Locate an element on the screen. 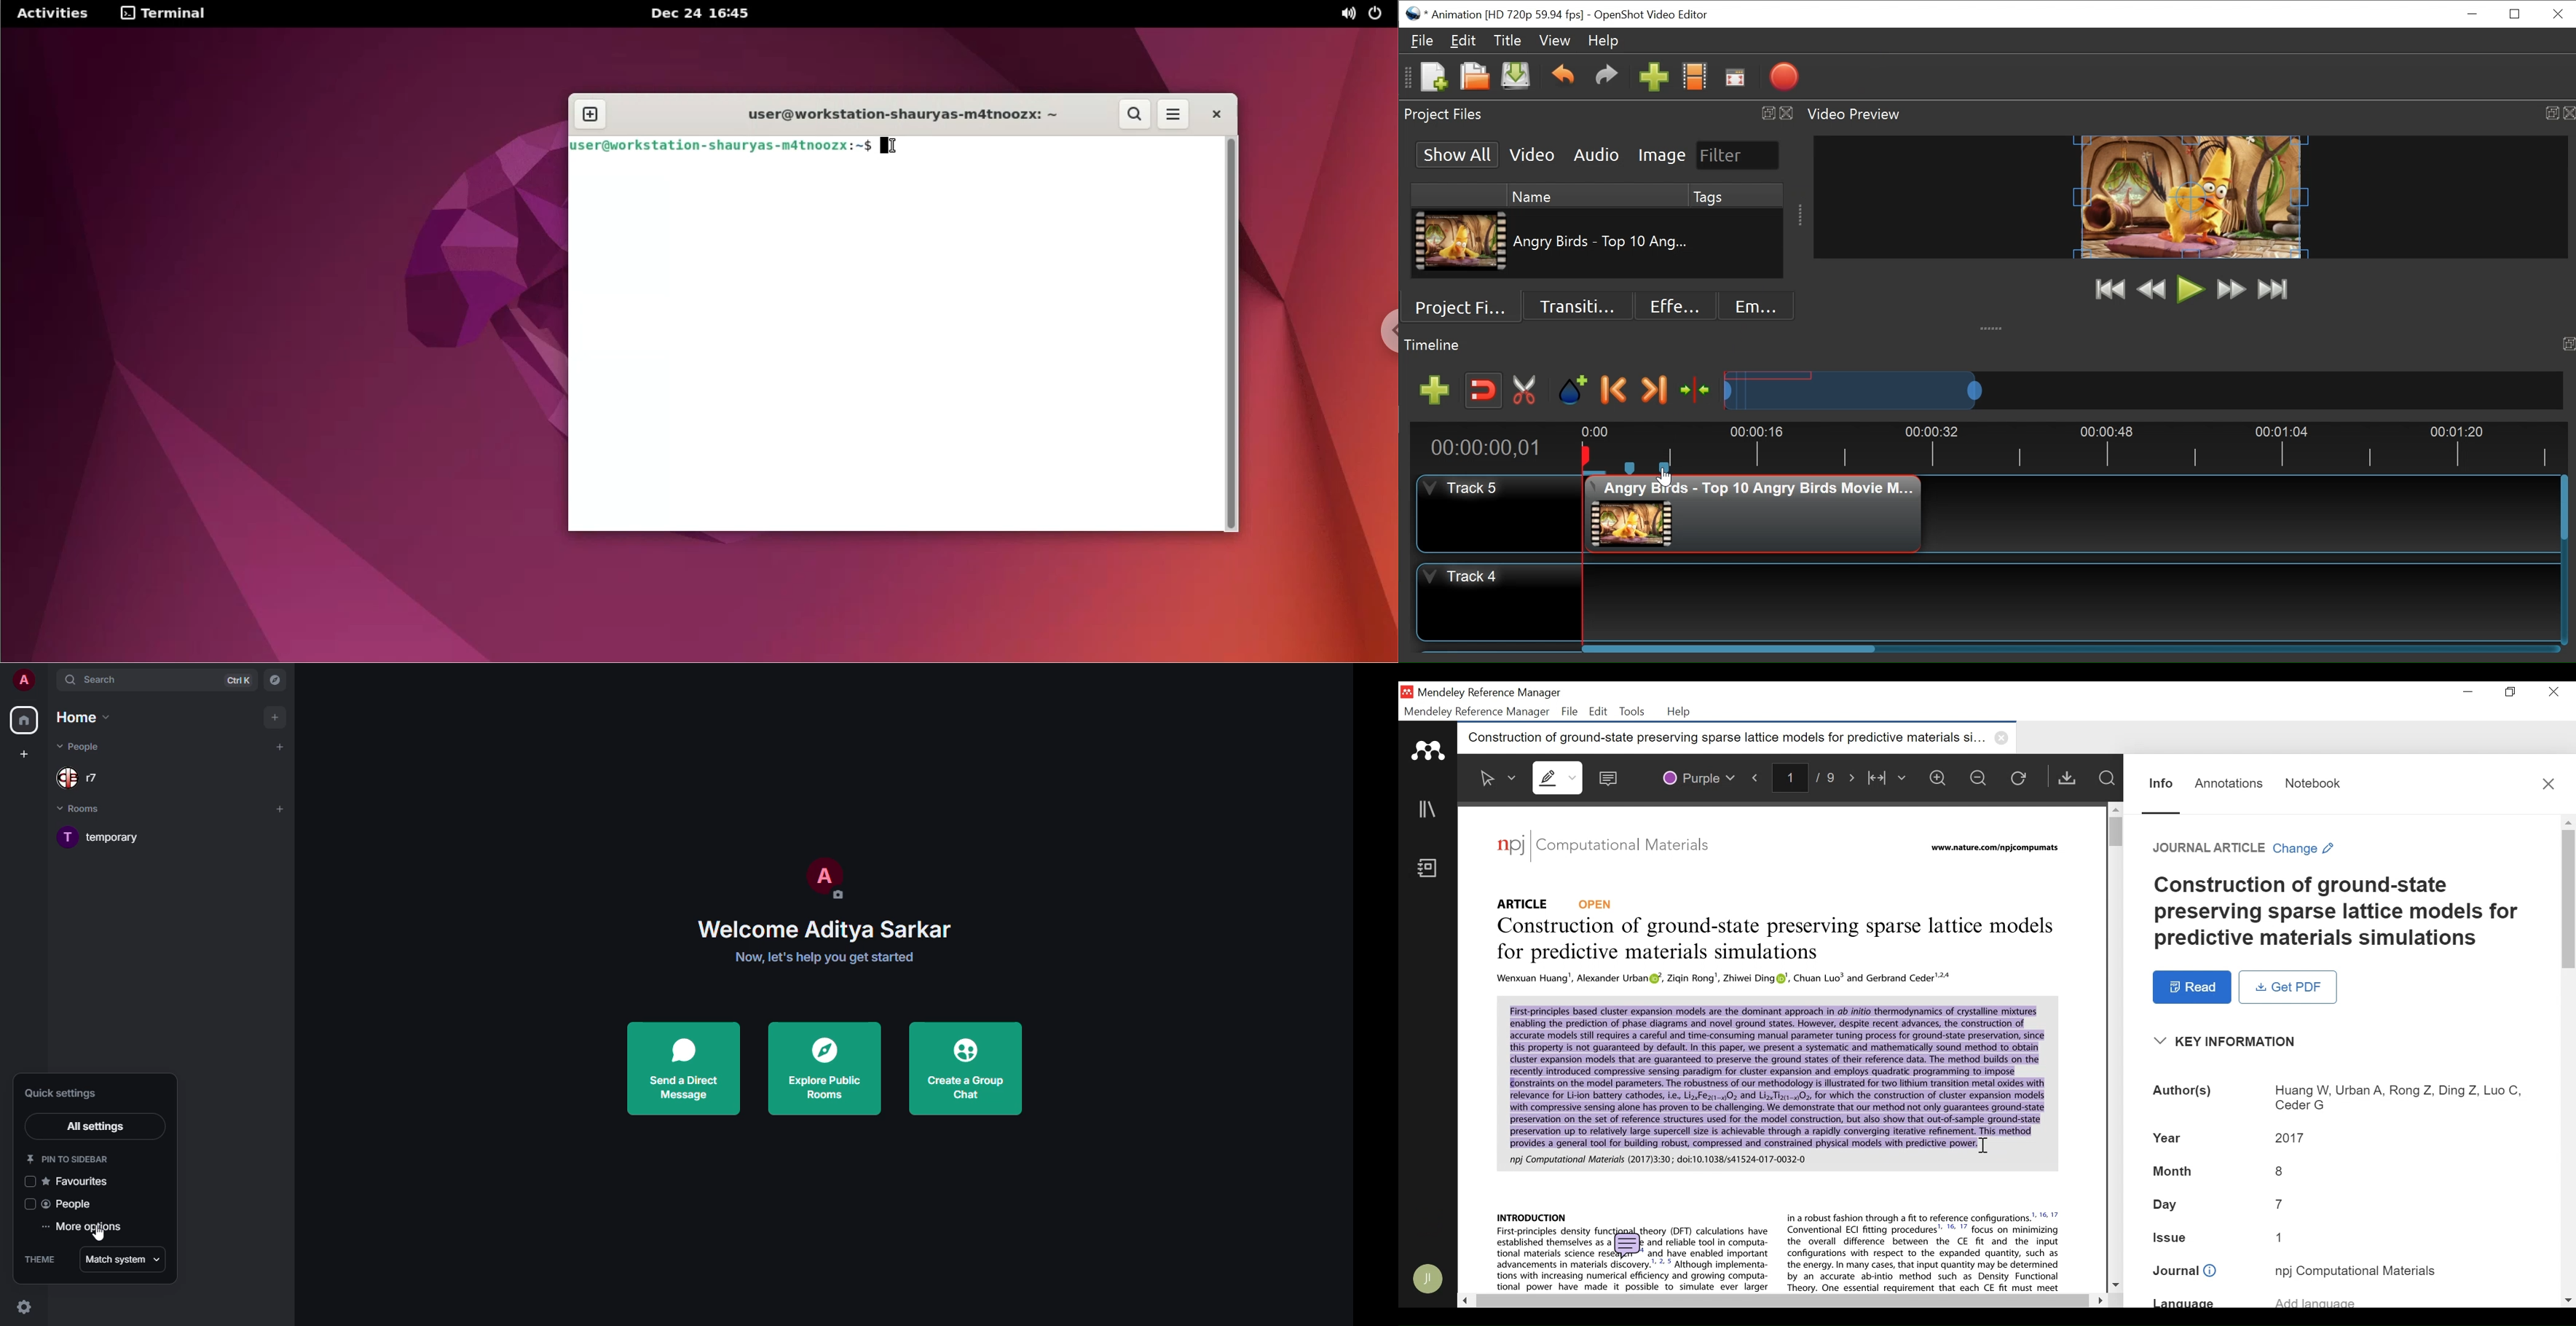  minimize is located at coordinates (2469, 692).